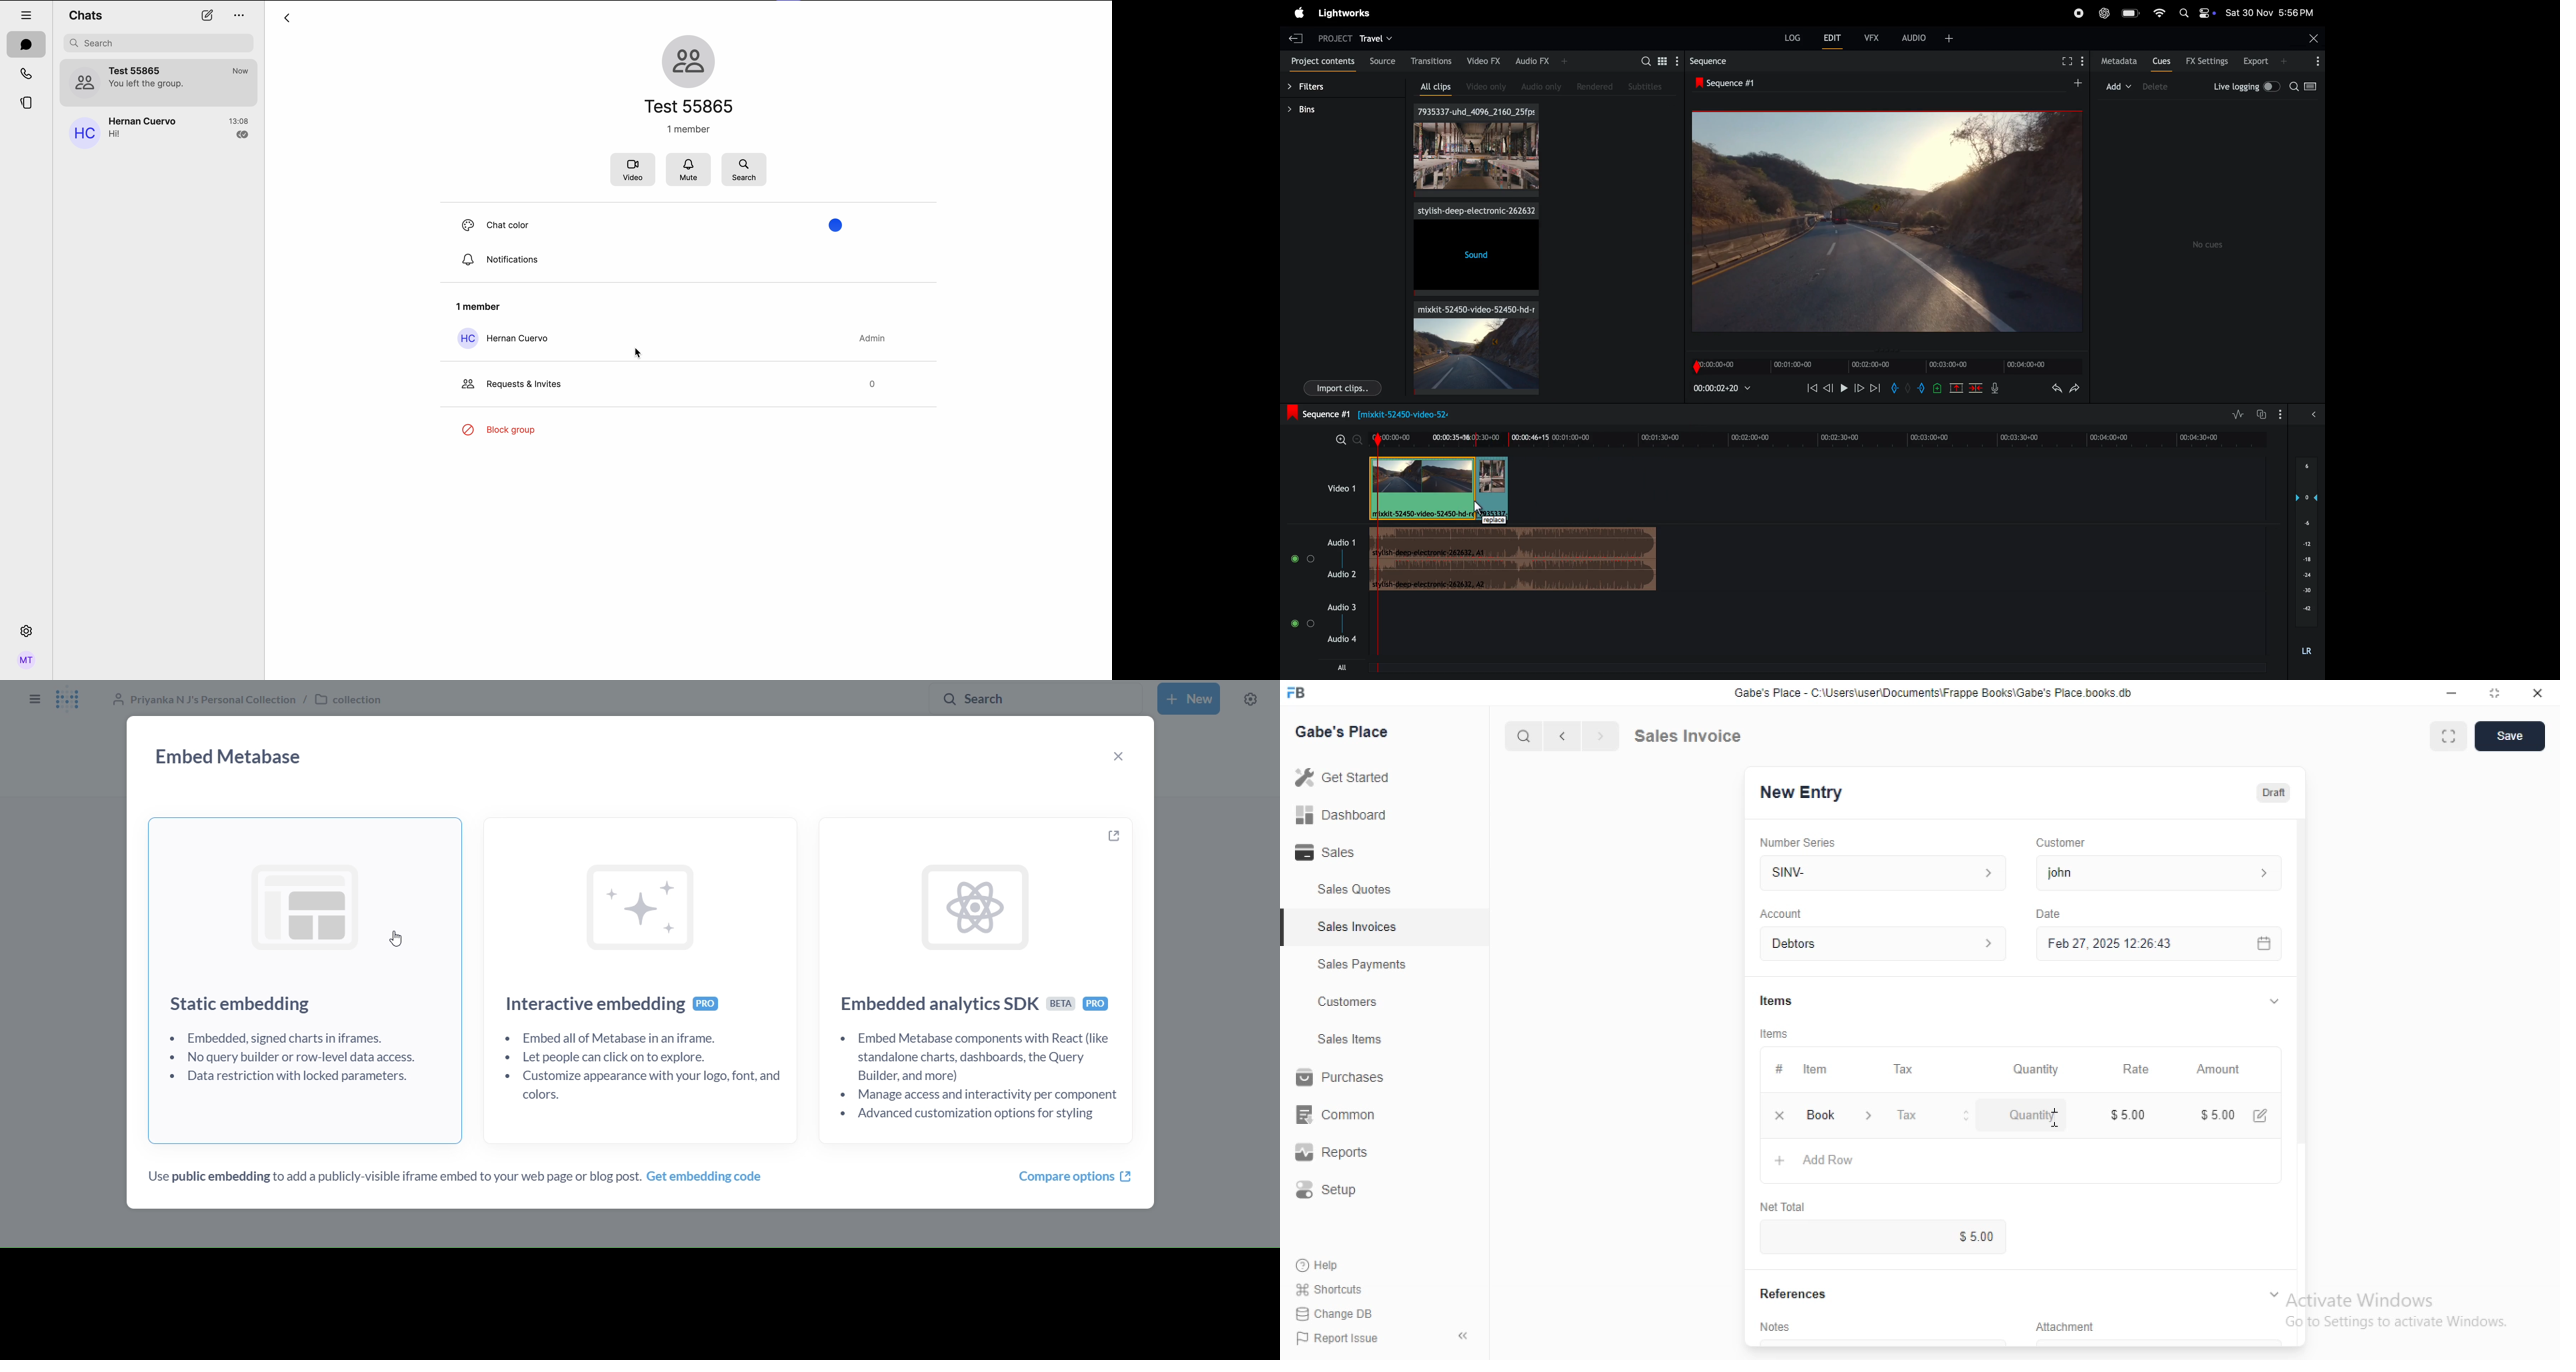 The height and width of the screenshot is (1372, 2576). What do you see at coordinates (1870, 37) in the screenshot?
I see `vfx` at bounding box center [1870, 37].